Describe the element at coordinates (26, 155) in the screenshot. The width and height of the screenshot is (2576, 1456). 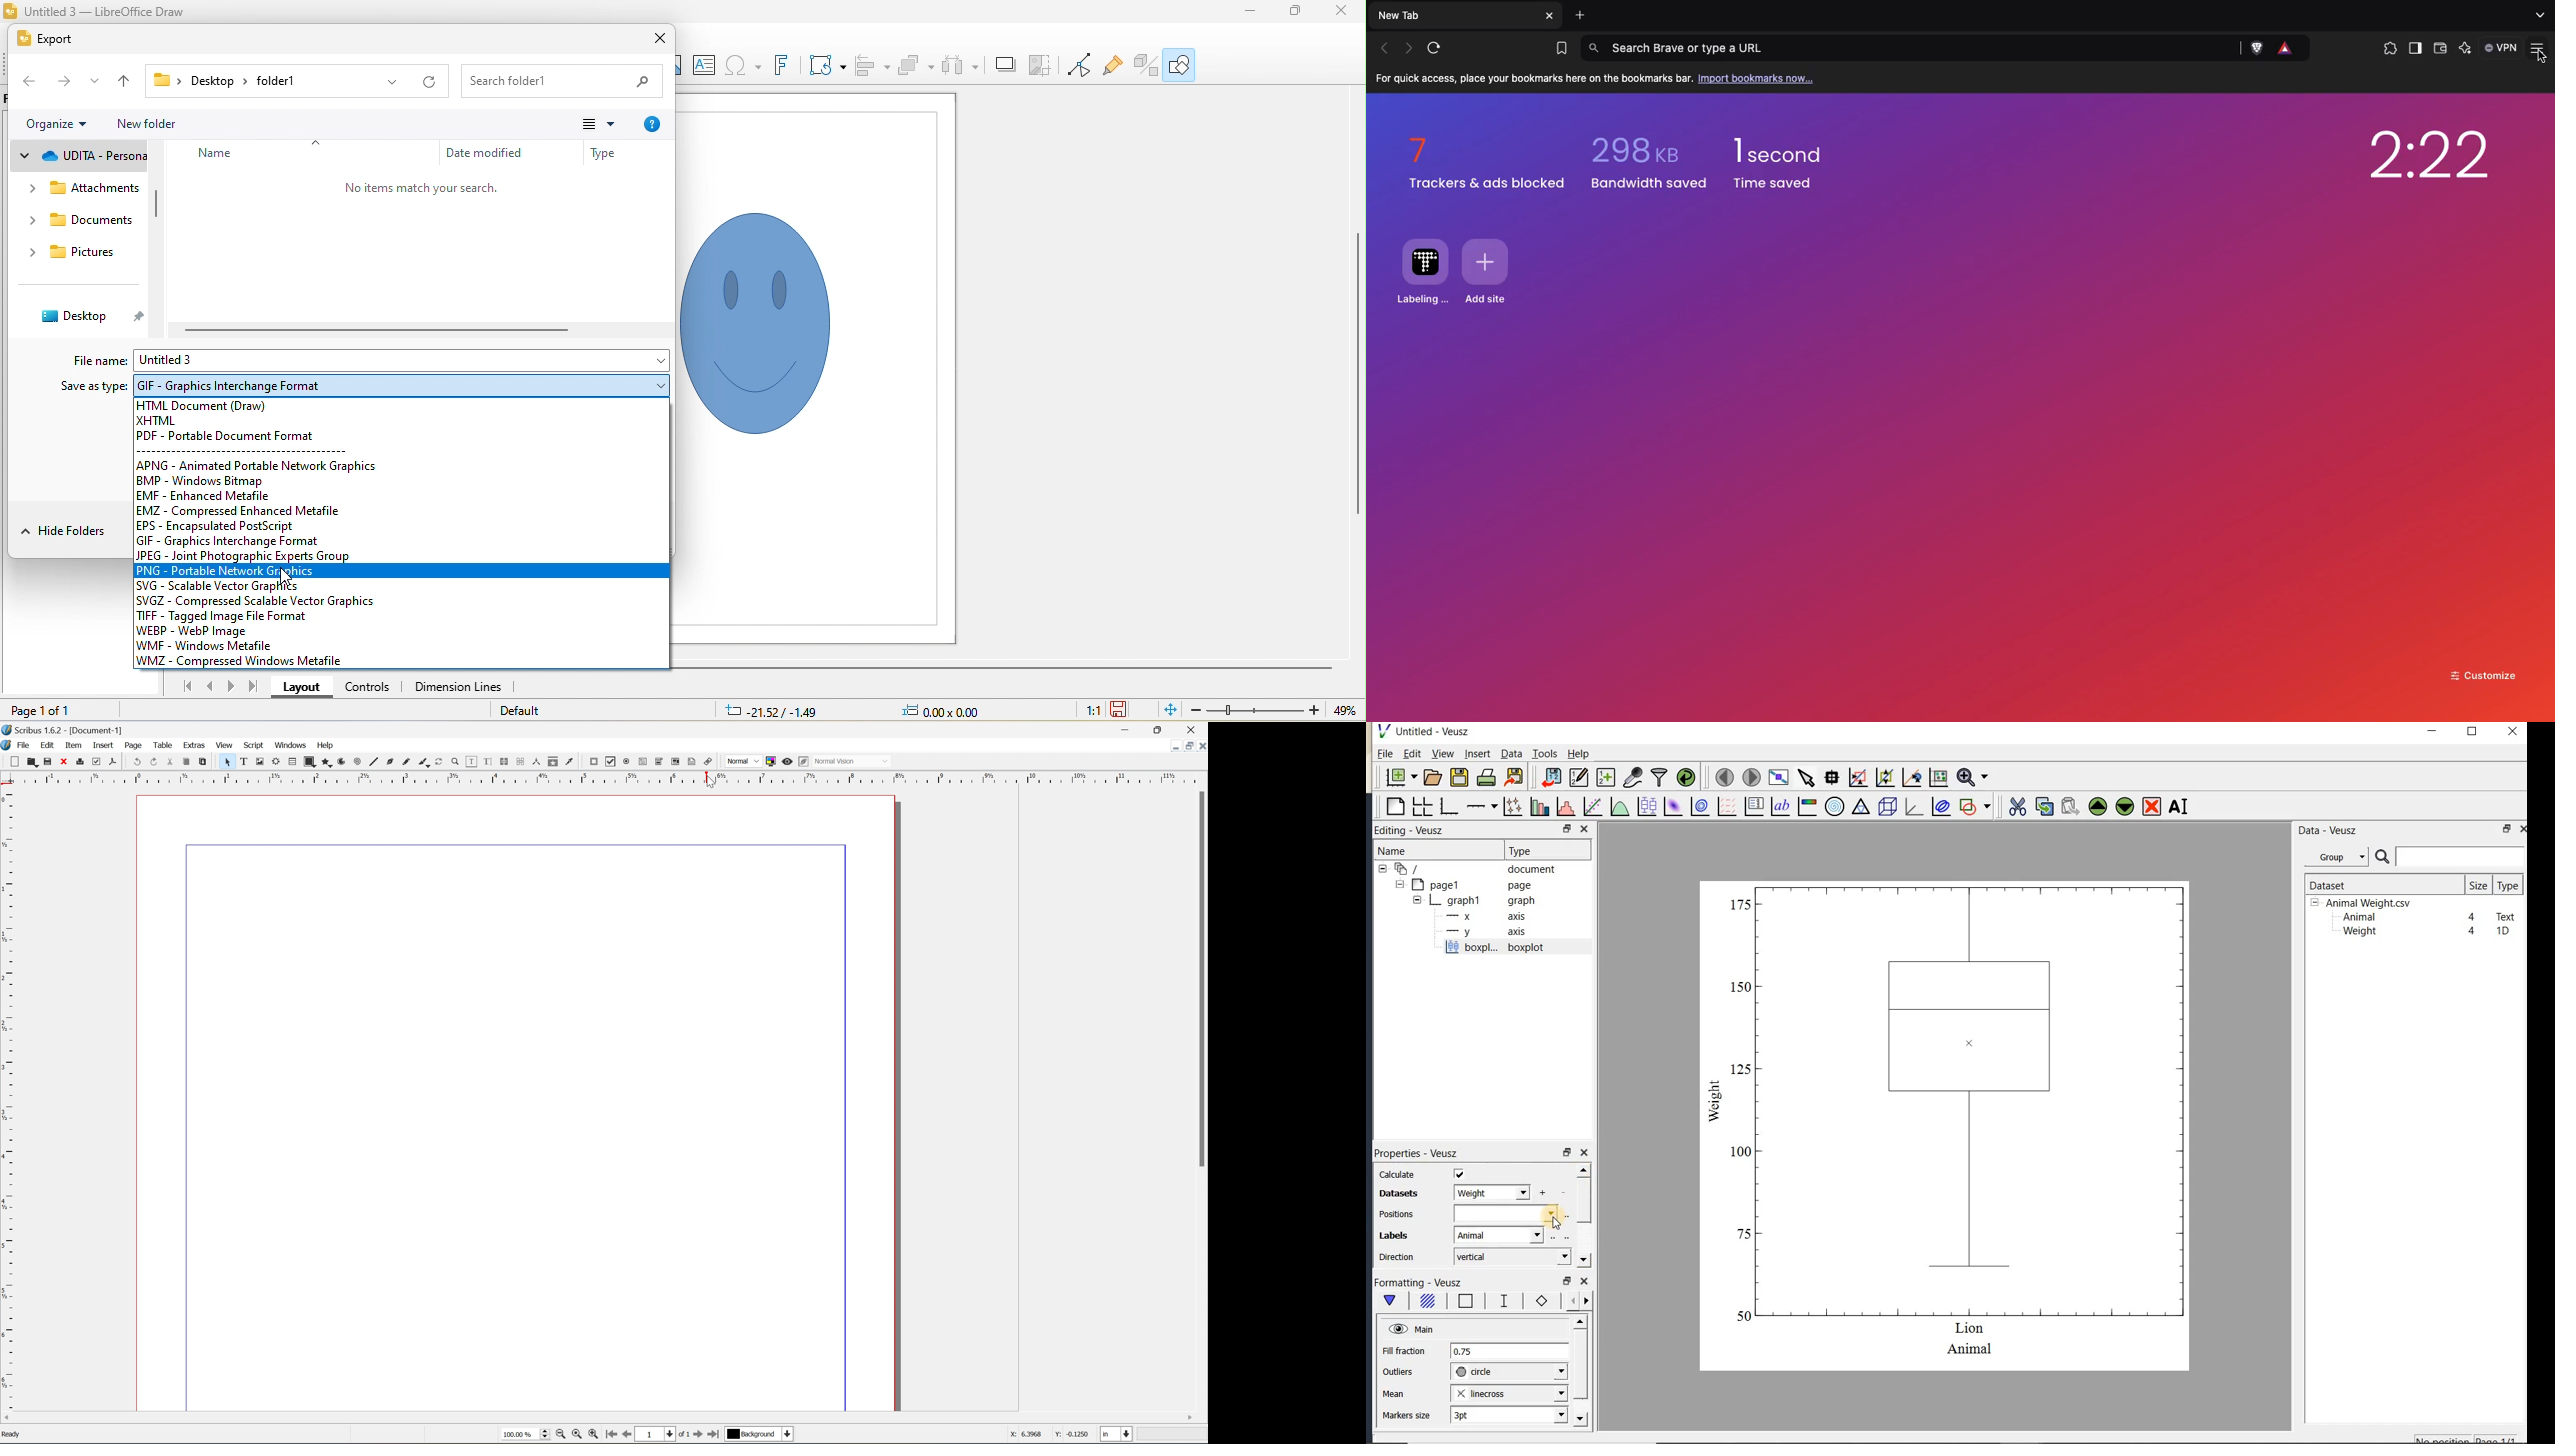
I see `drop down` at that location.